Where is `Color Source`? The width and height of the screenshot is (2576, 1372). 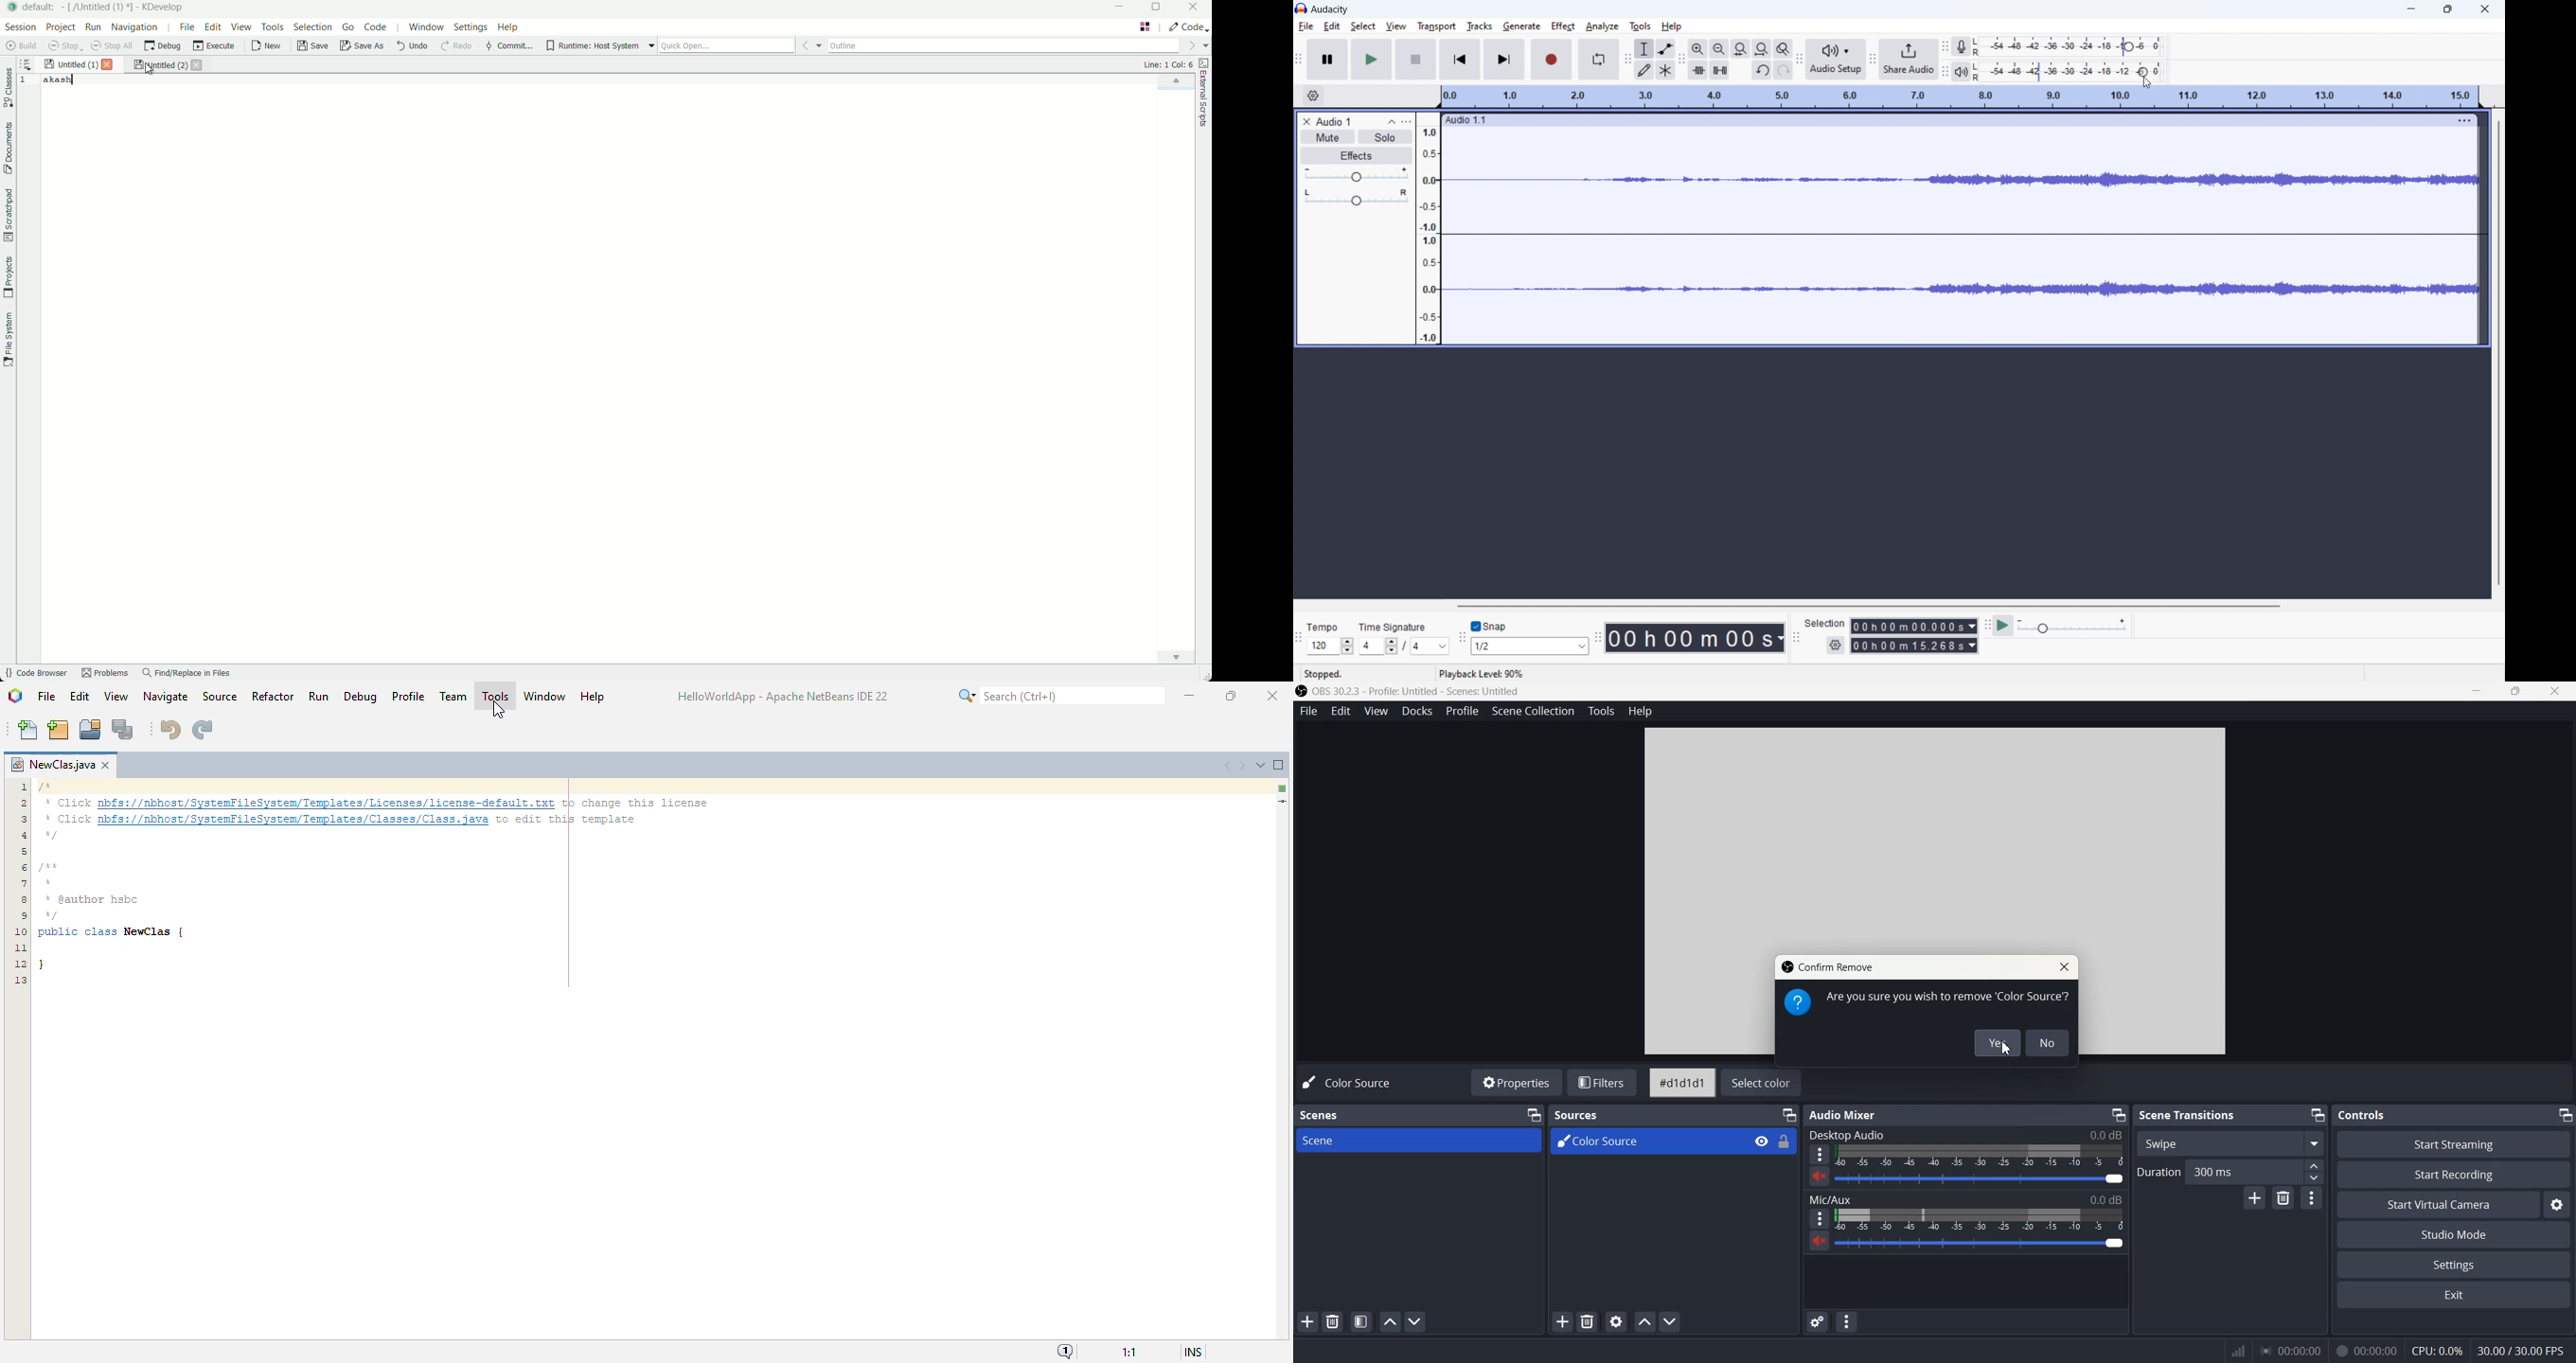
Color Source is located at coordinates (1647, 1141).